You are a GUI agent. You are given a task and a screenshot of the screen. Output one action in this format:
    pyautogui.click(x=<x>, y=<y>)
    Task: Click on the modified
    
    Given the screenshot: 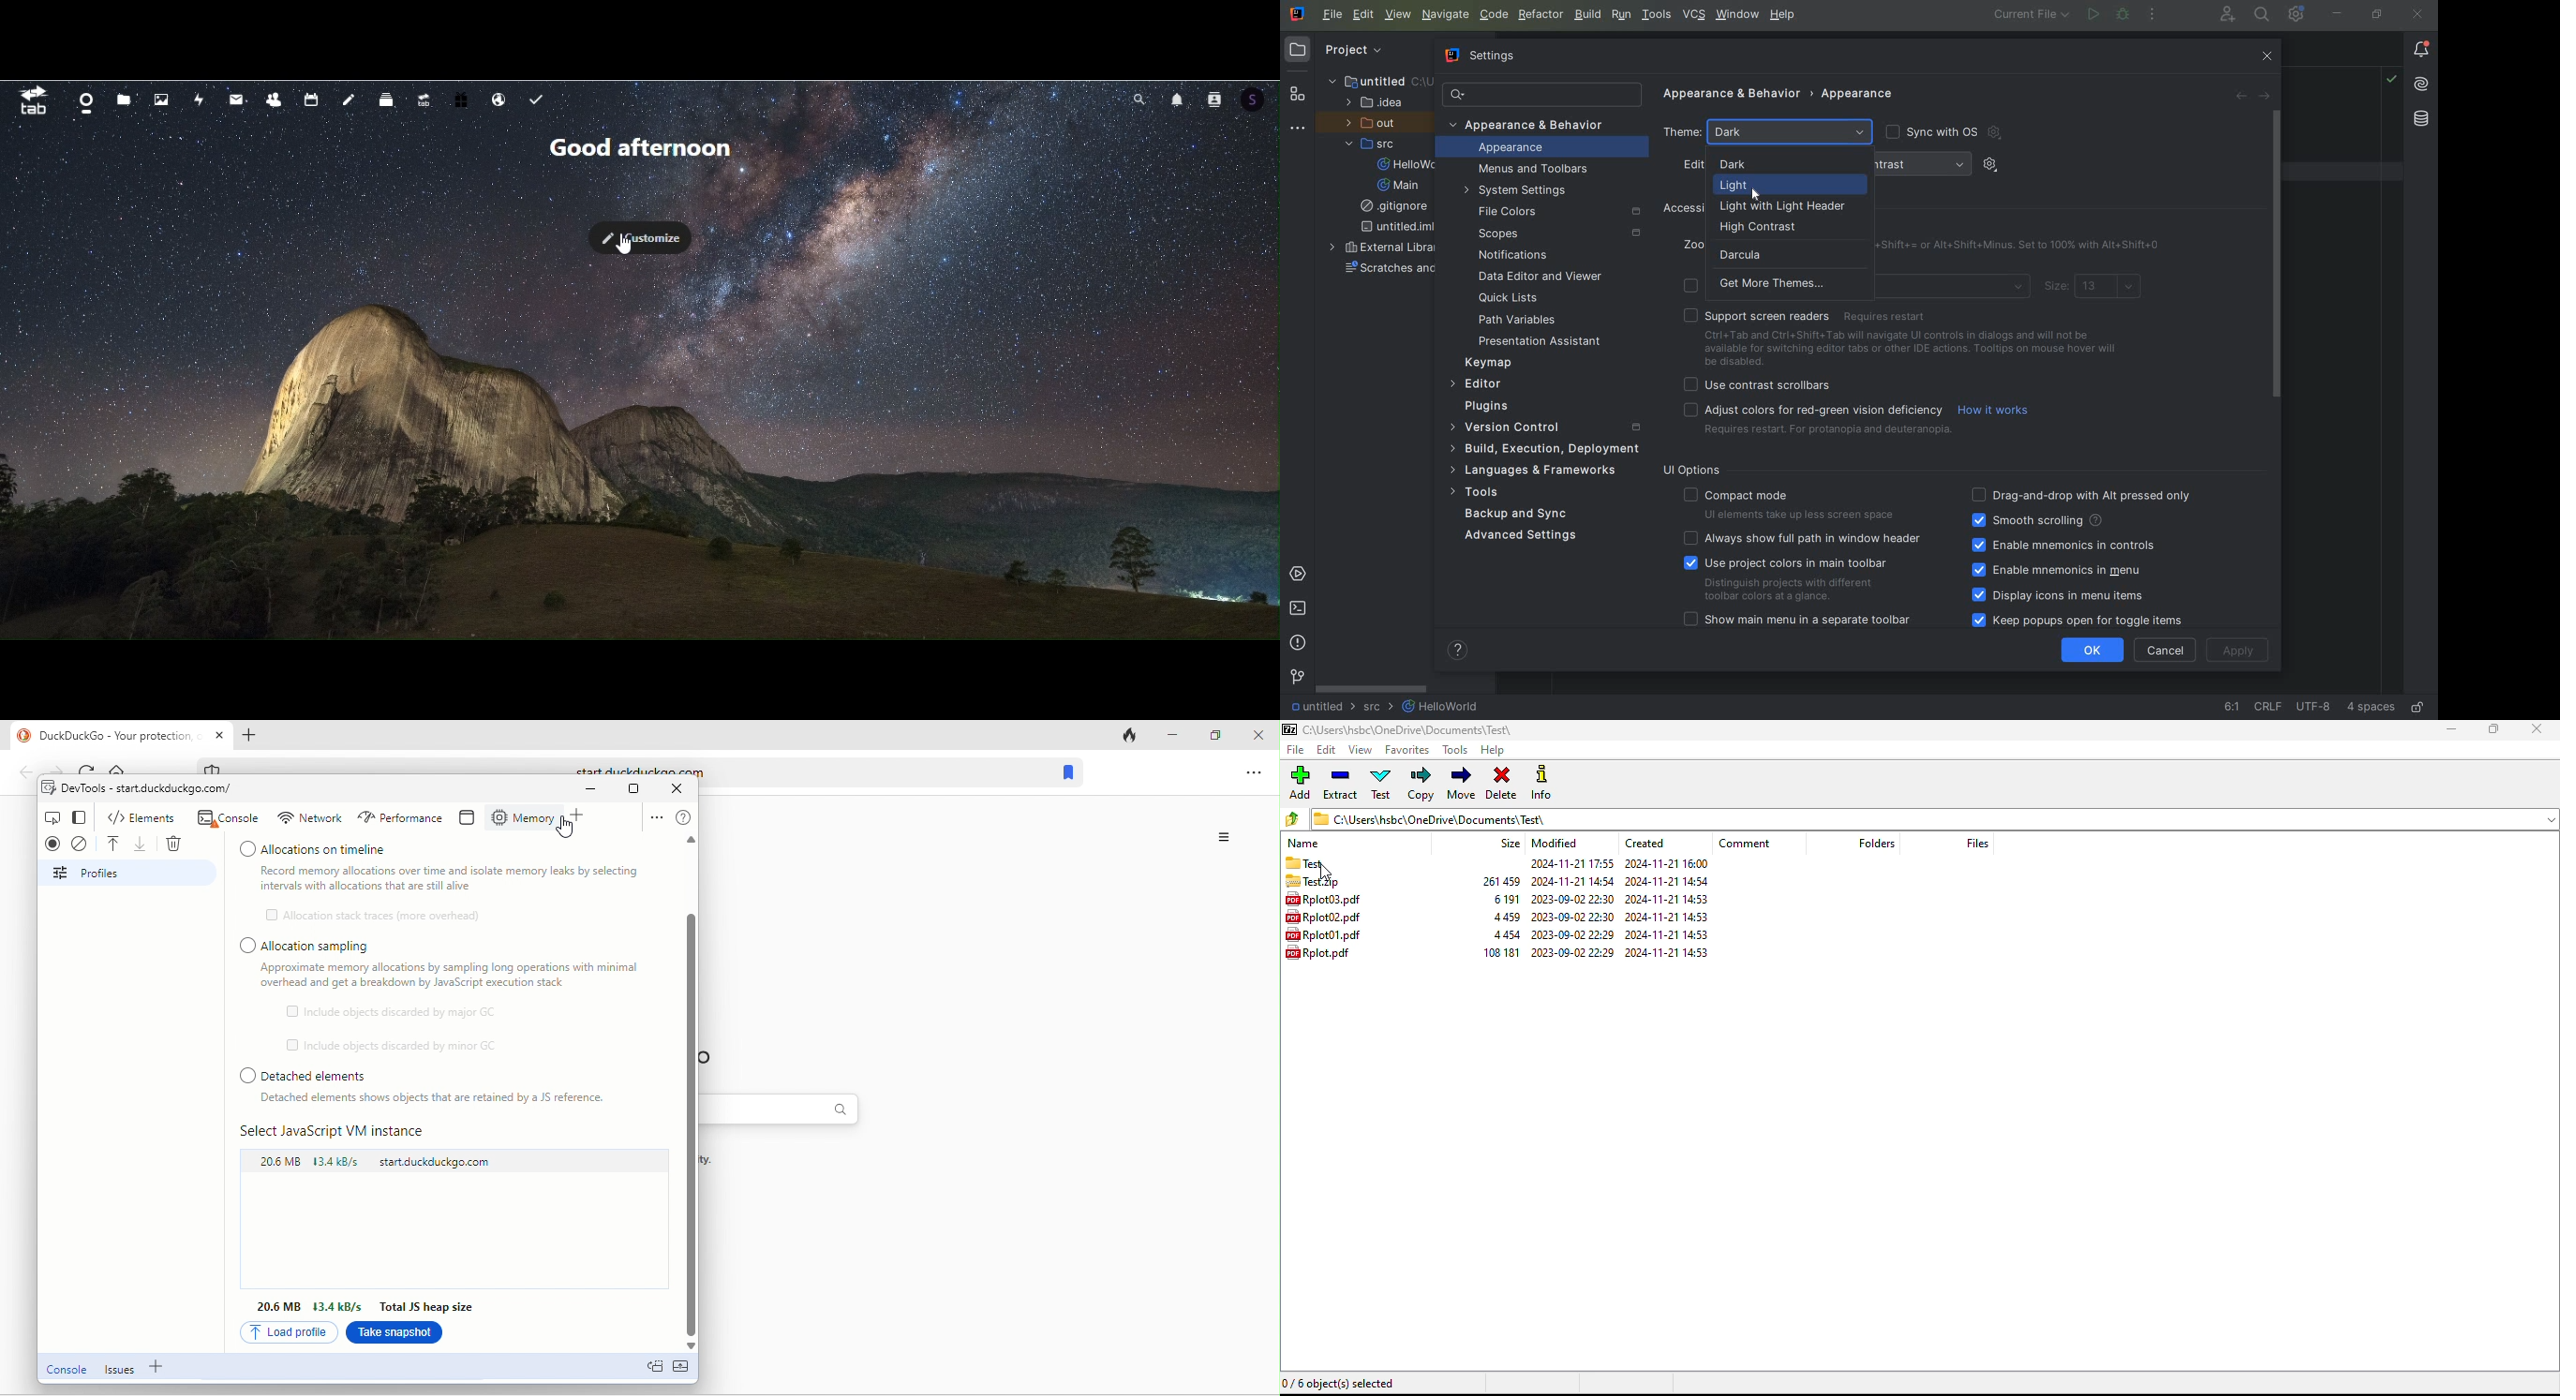 What is the action you would take?
    pyautogui.click(x=1555, y=843)
    